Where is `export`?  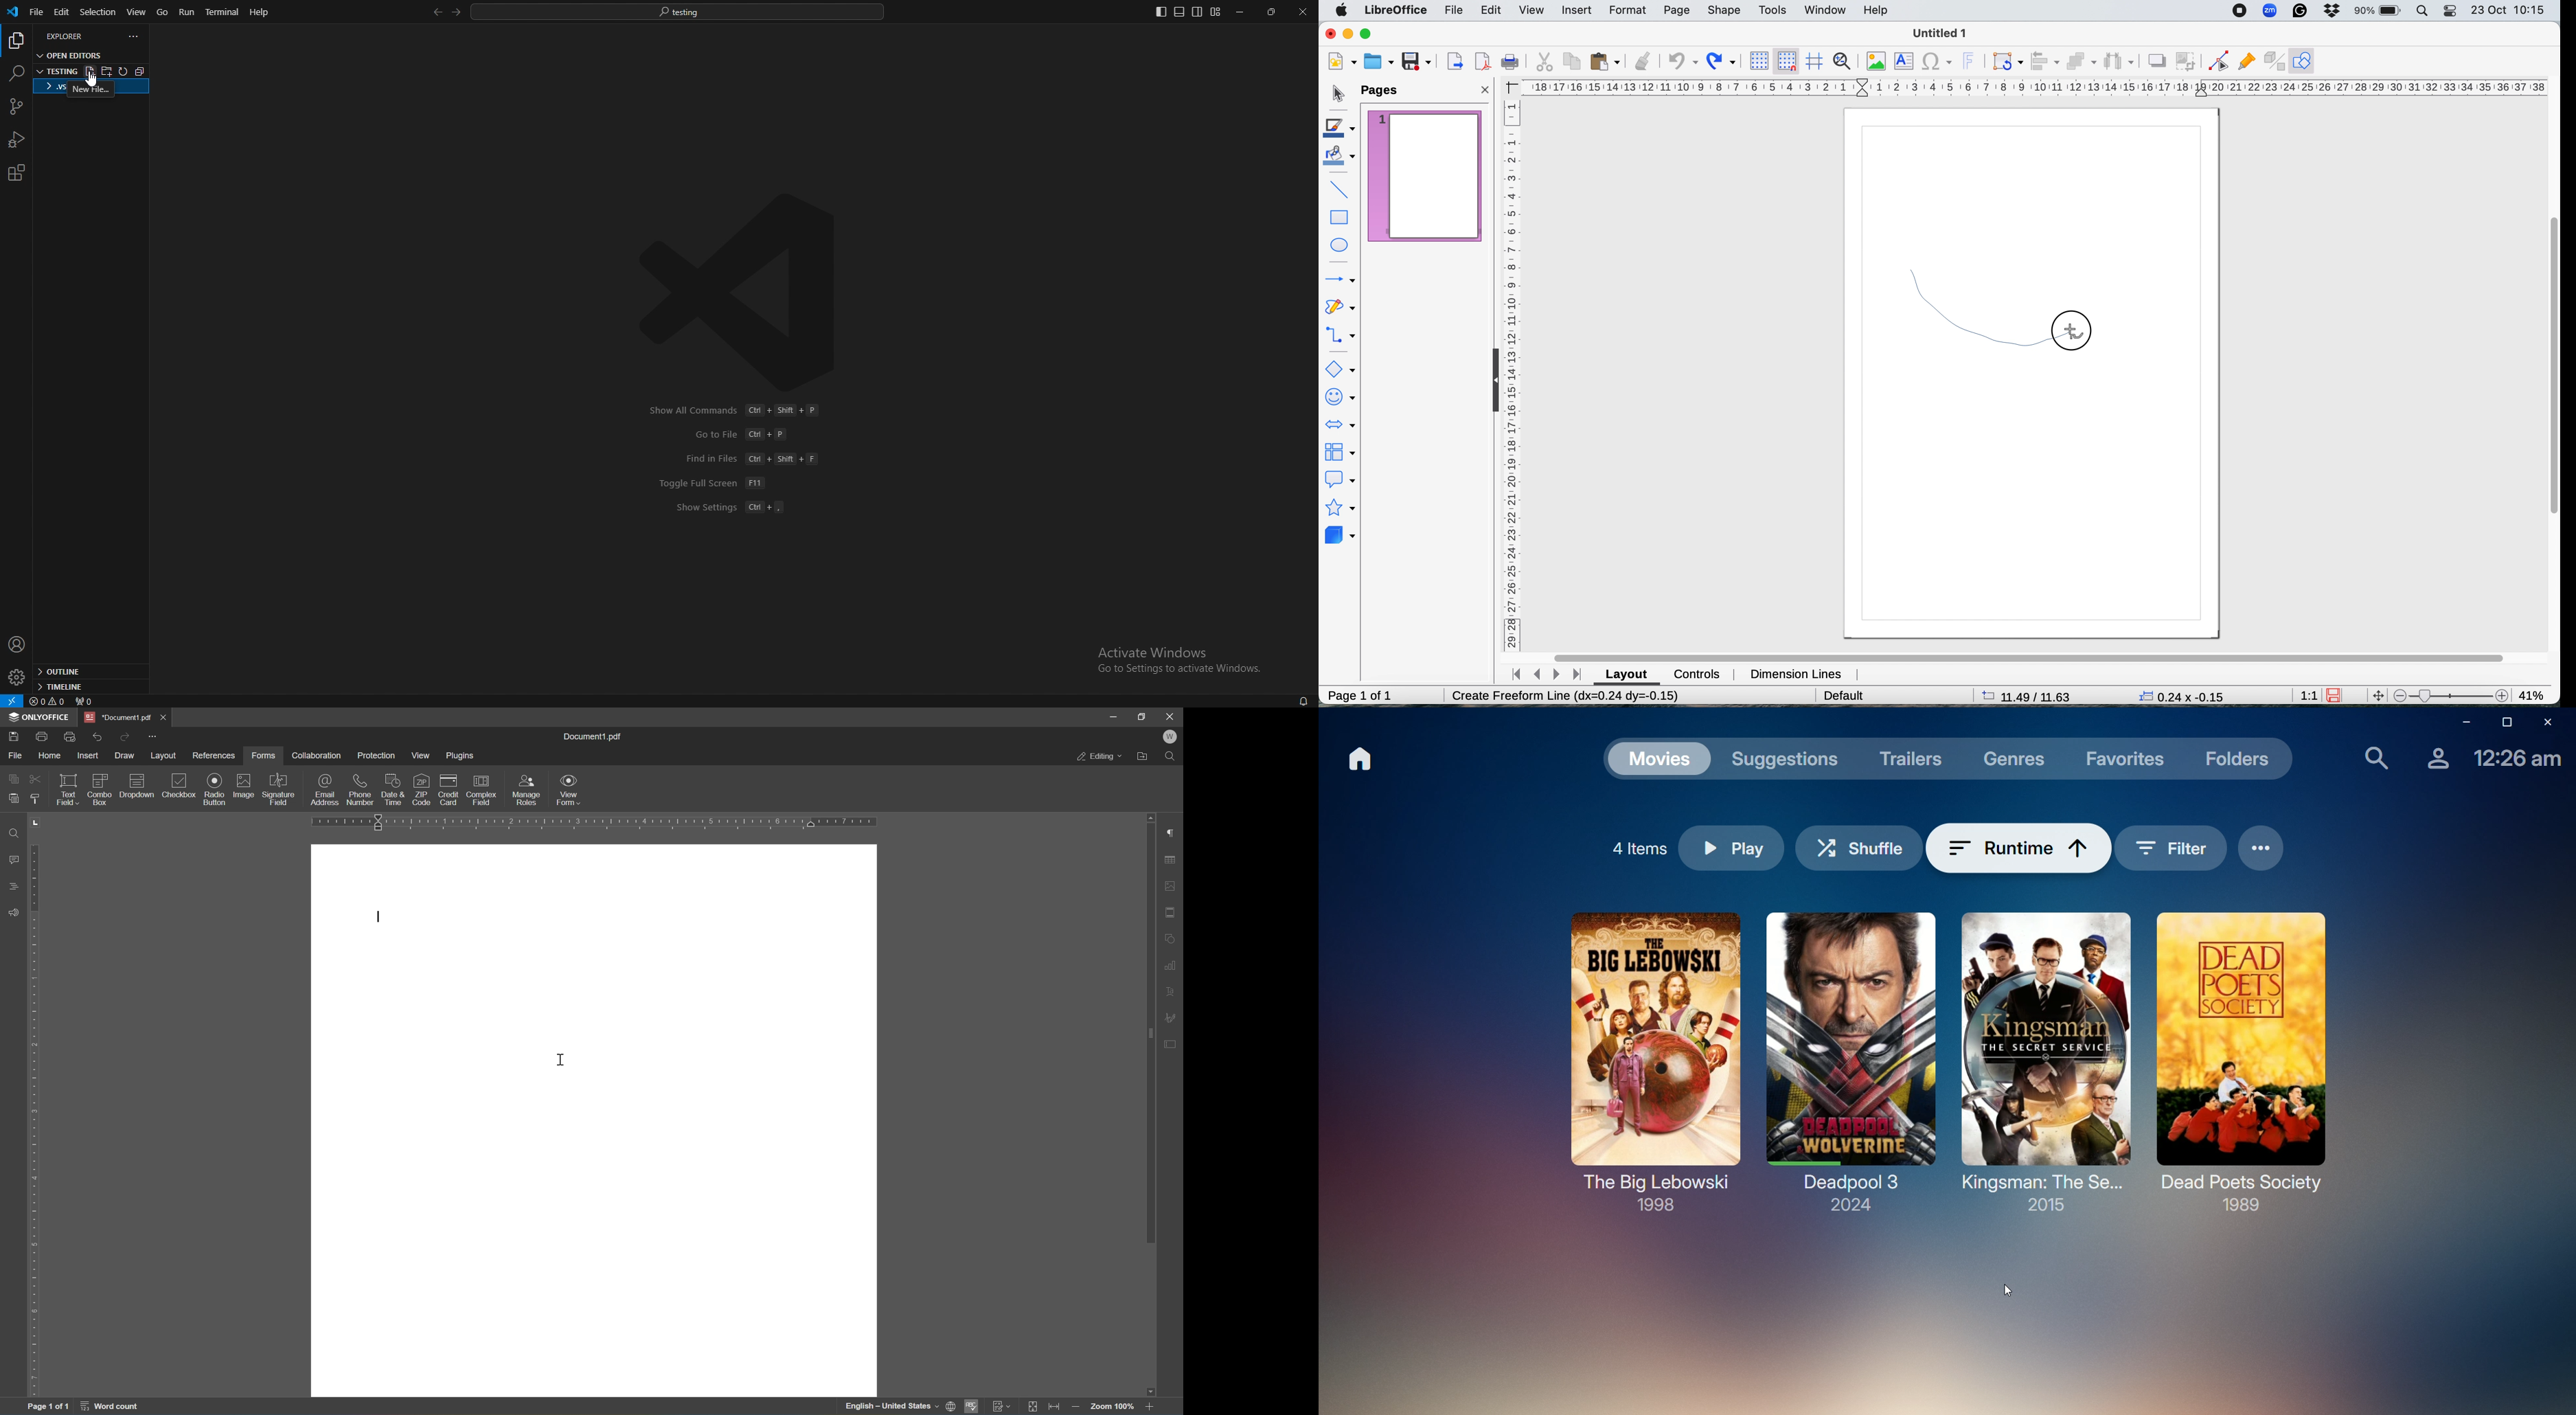
export is located at coordinates (1454, 61).